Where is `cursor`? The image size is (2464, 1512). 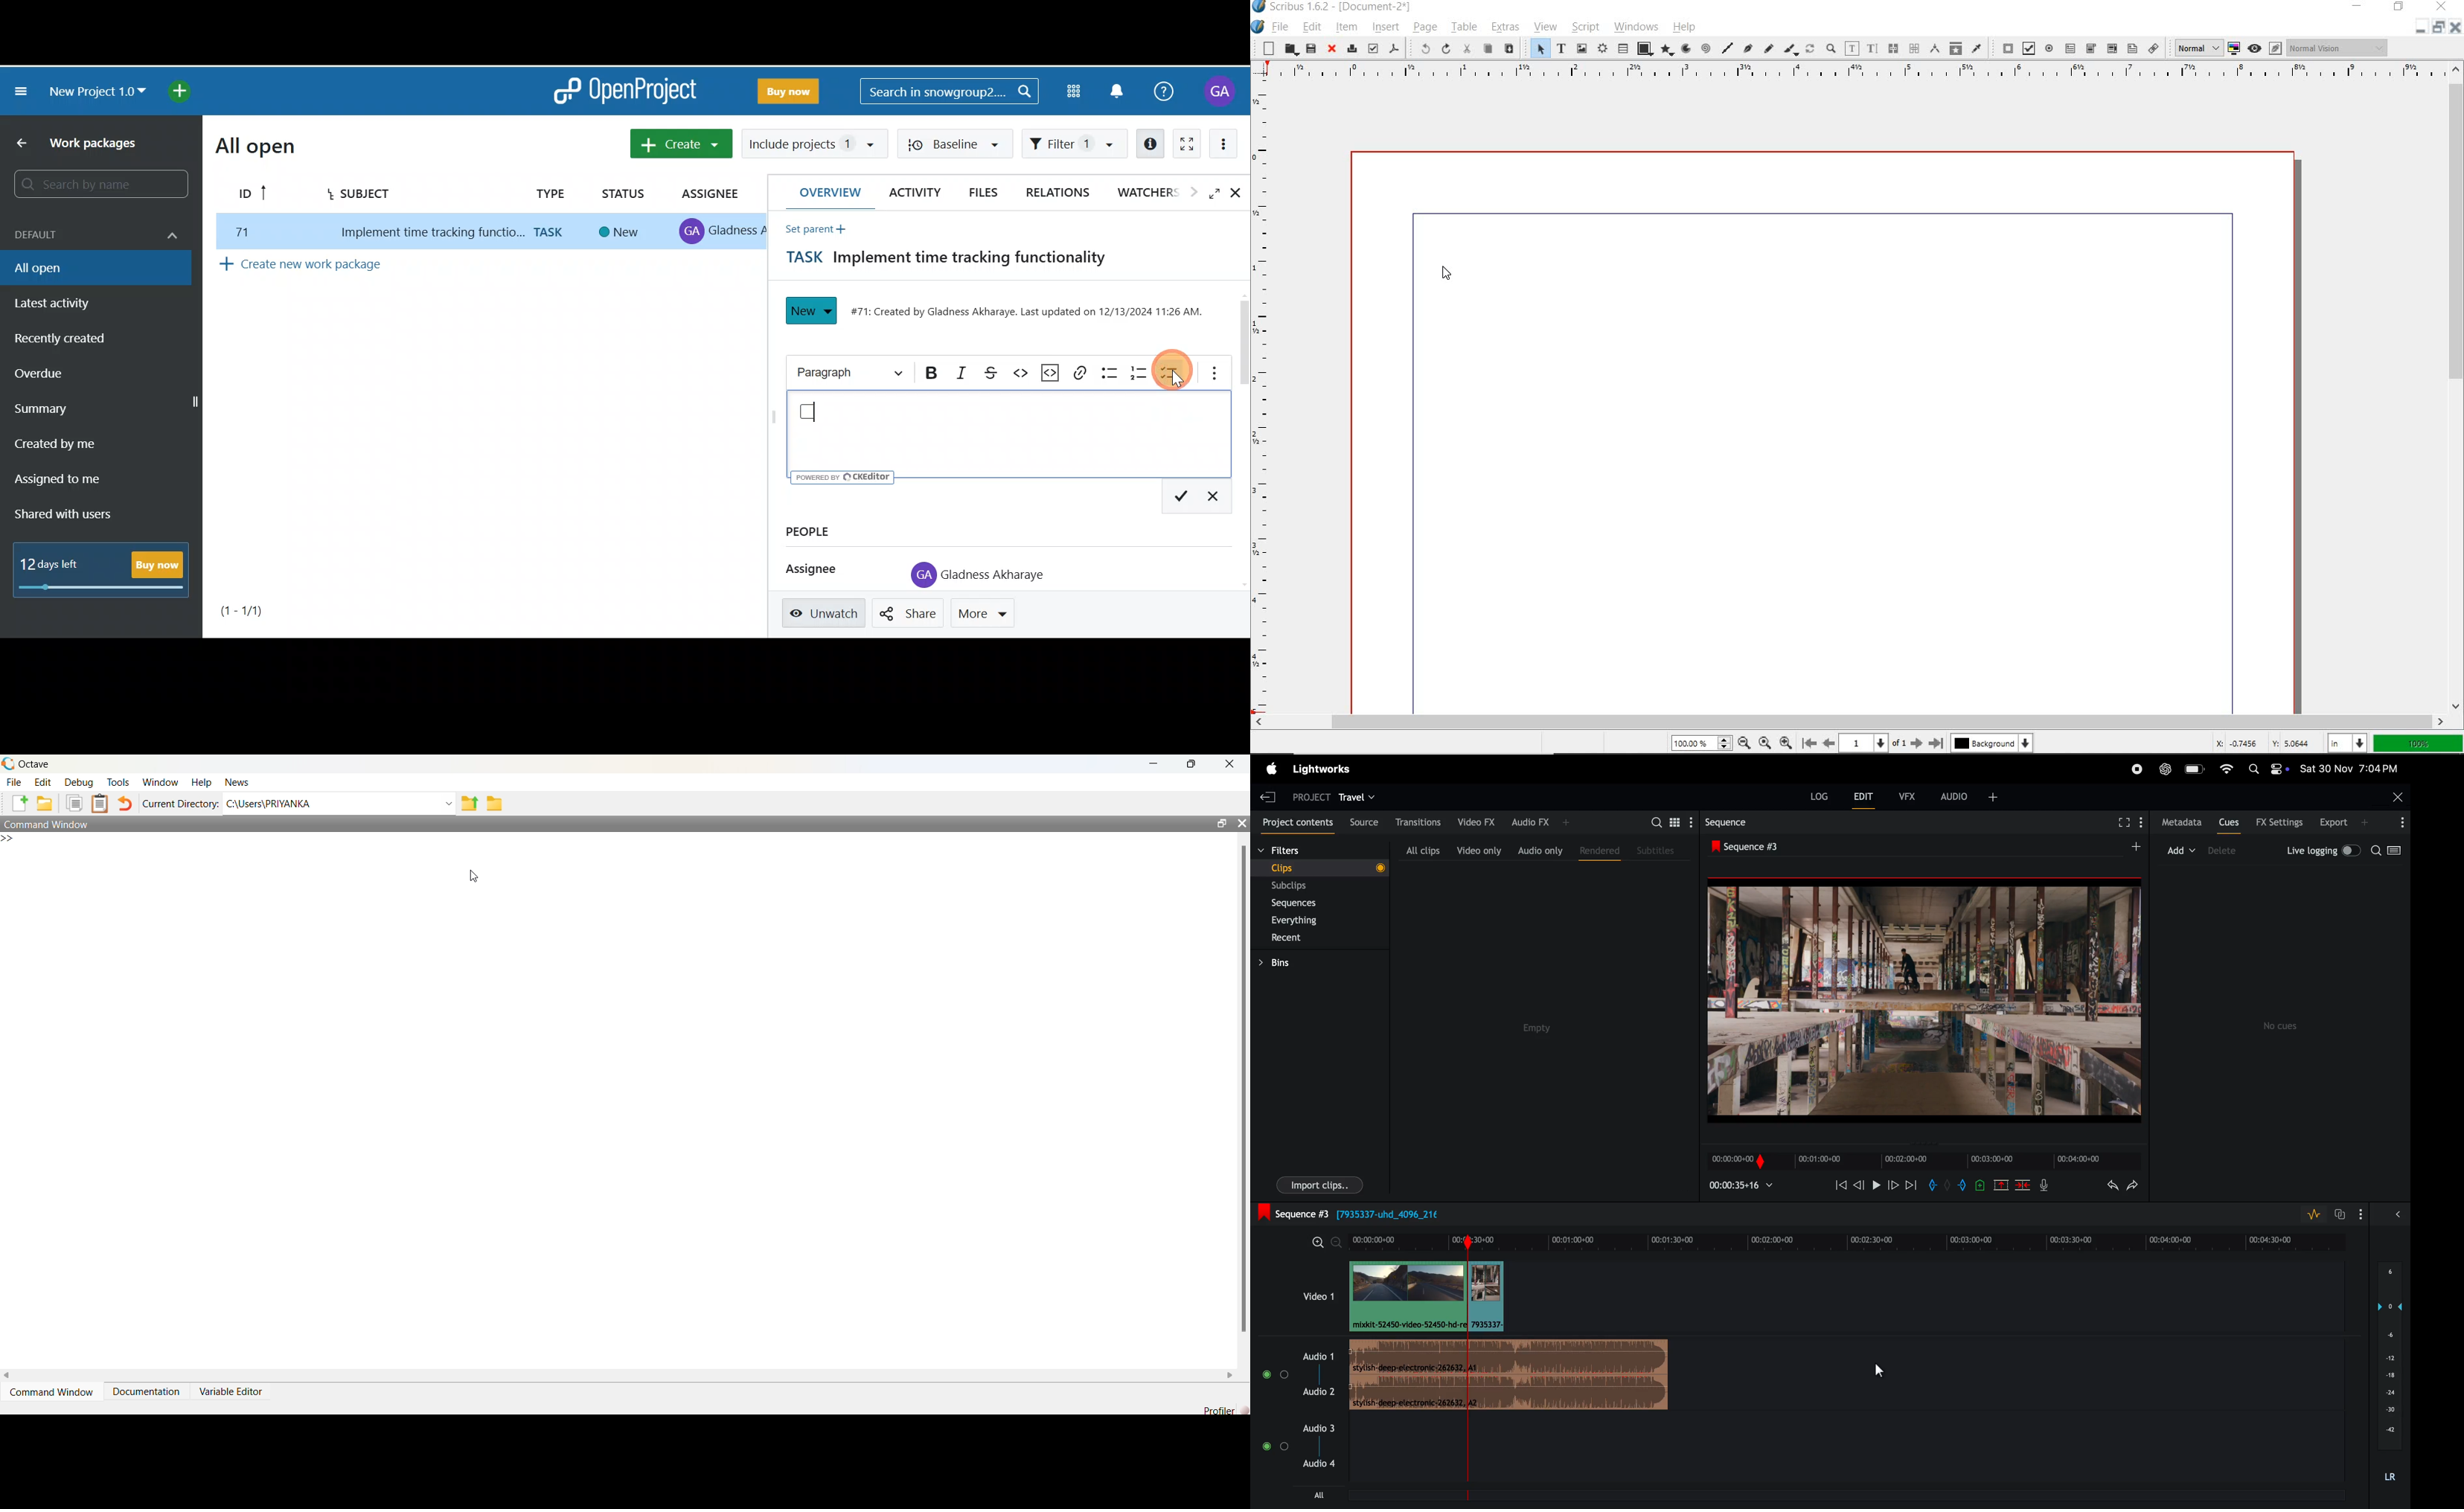
cursor is located at coordinates (1879, 1372).